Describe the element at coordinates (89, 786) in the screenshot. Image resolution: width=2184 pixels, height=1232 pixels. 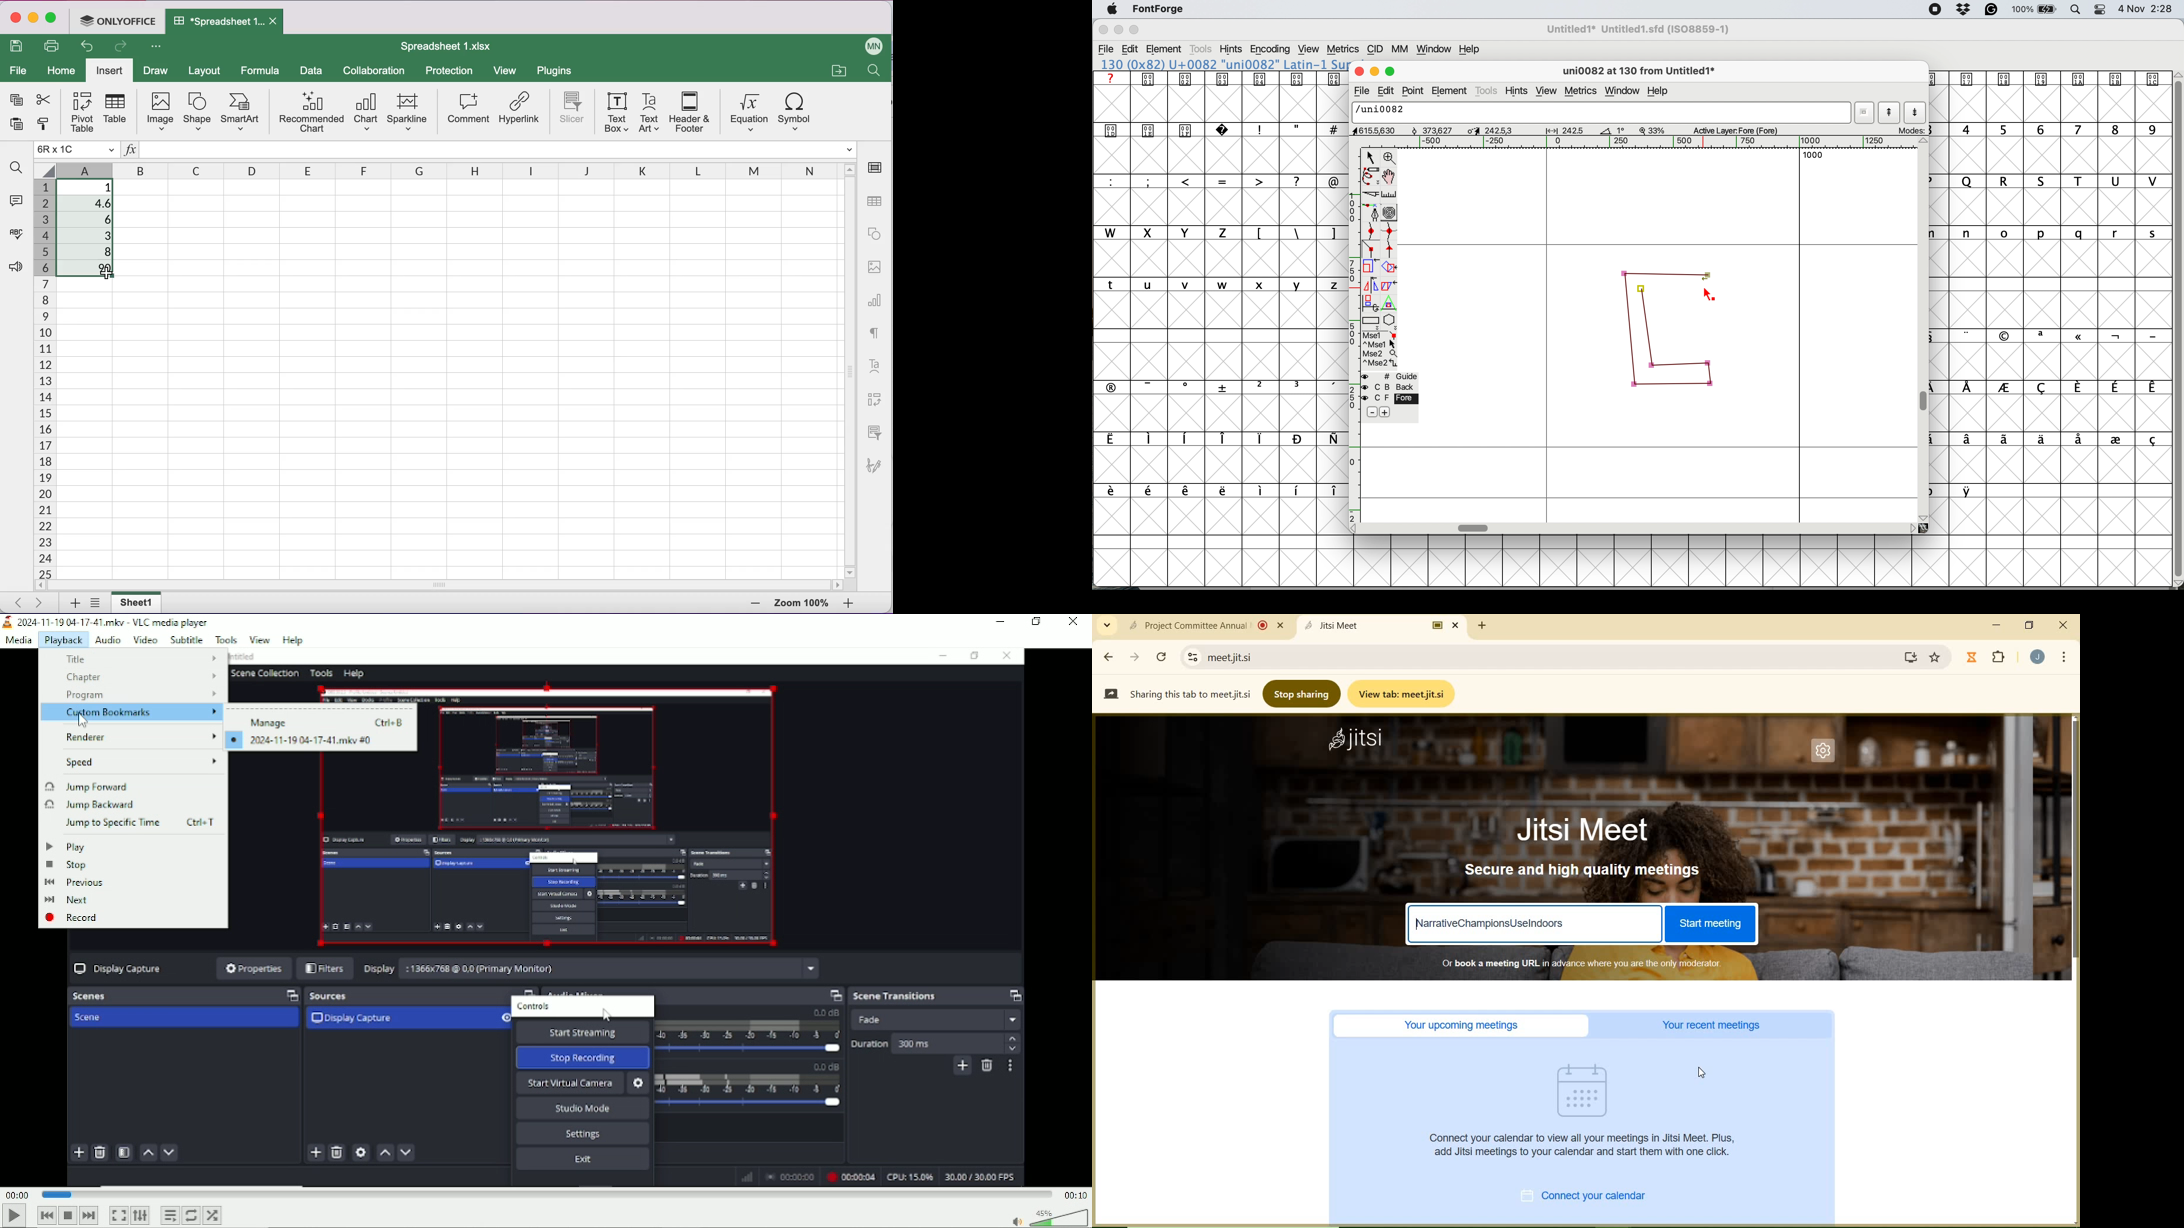
I see `Jump forward` at that location.